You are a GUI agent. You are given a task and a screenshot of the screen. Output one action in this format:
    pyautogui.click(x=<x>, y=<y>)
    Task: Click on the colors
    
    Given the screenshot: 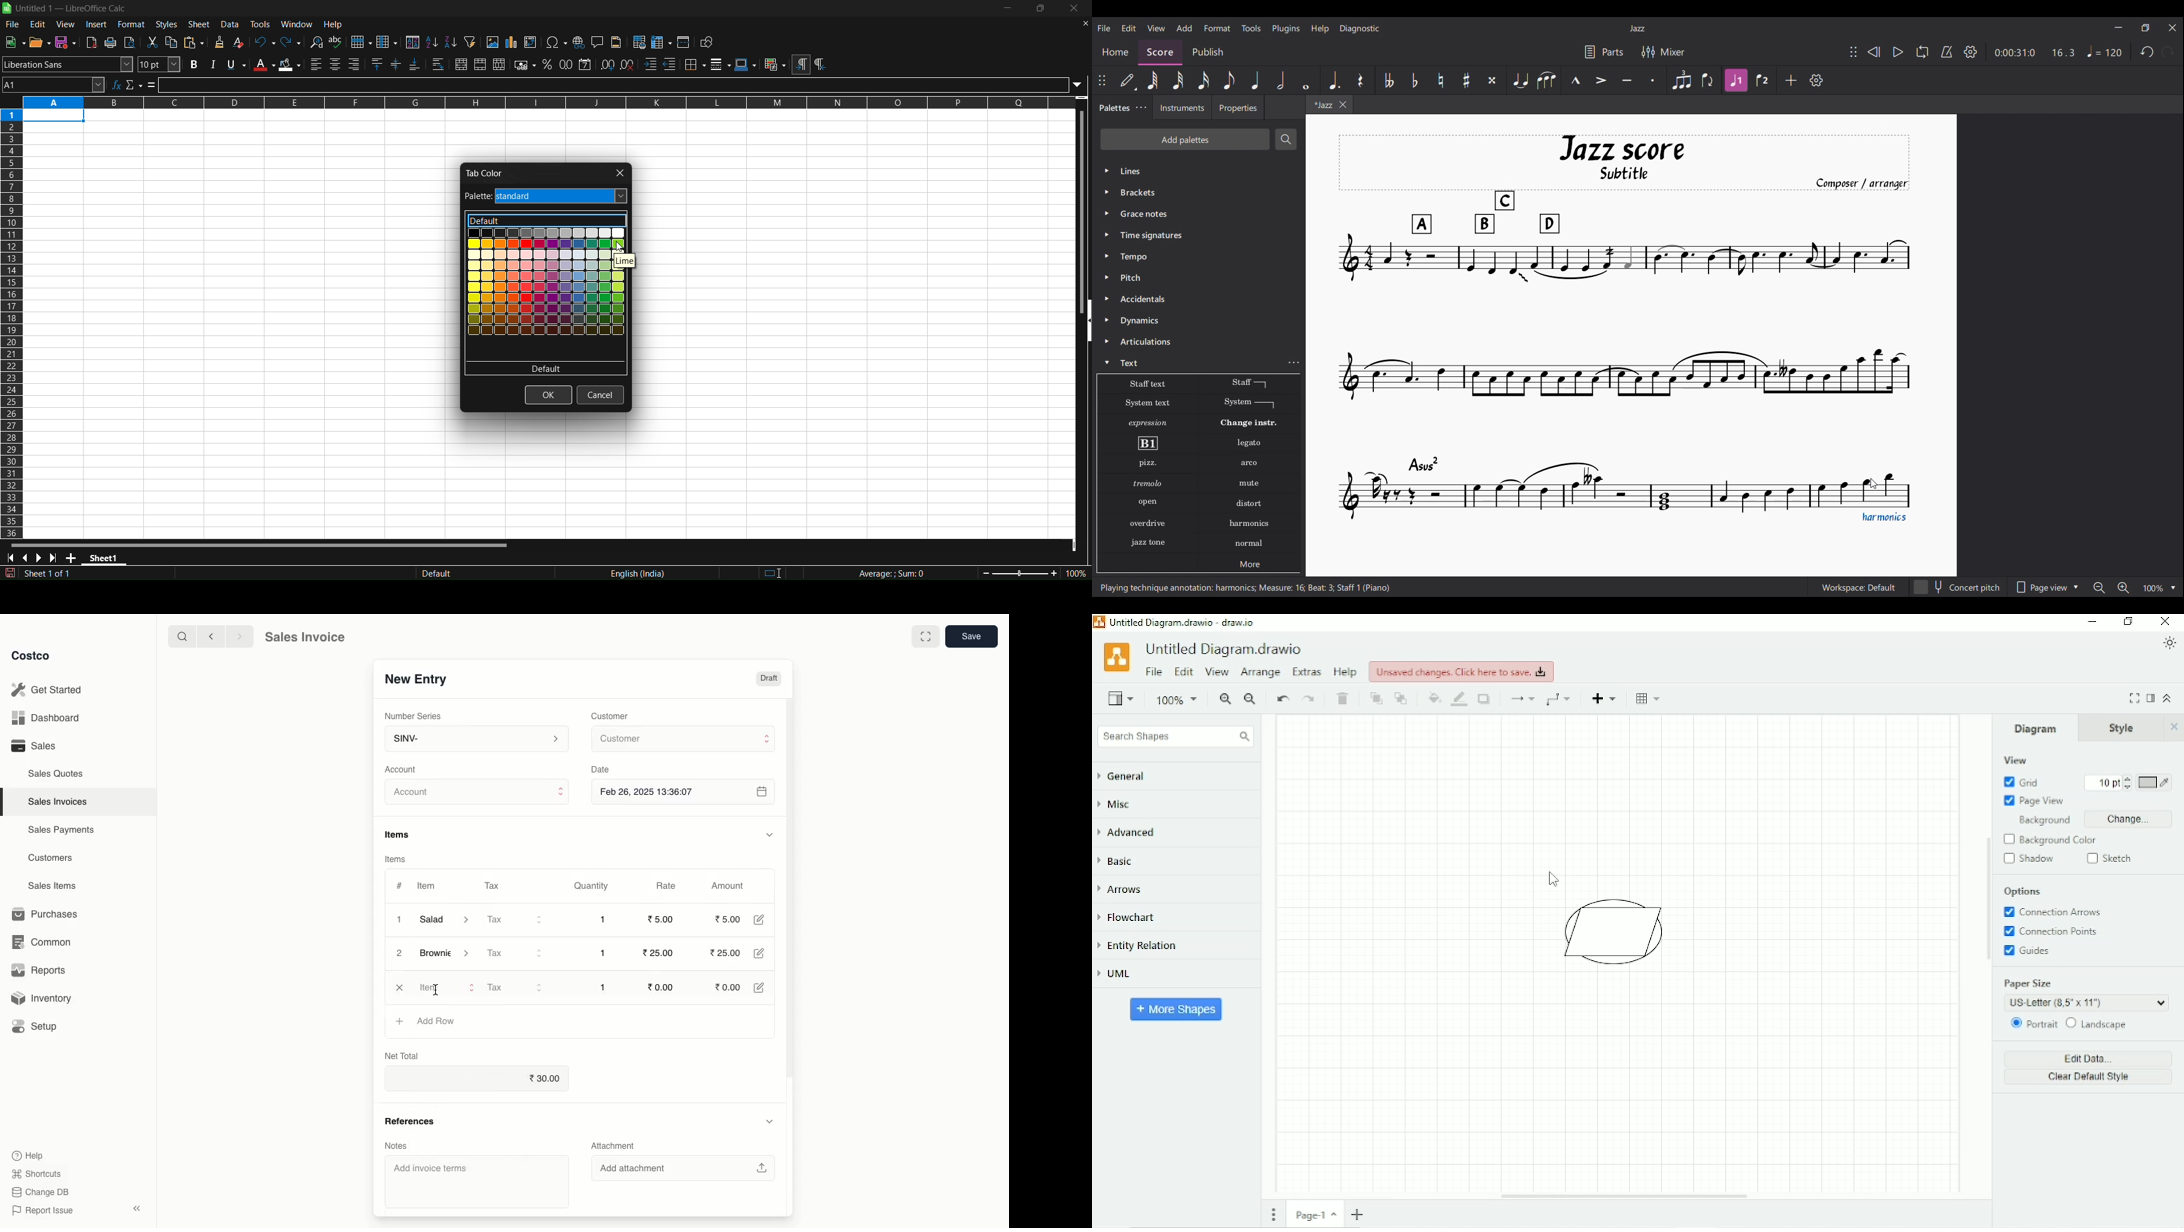 What is the action you would take?
    pyautogui.click(x=547, y=295)
    